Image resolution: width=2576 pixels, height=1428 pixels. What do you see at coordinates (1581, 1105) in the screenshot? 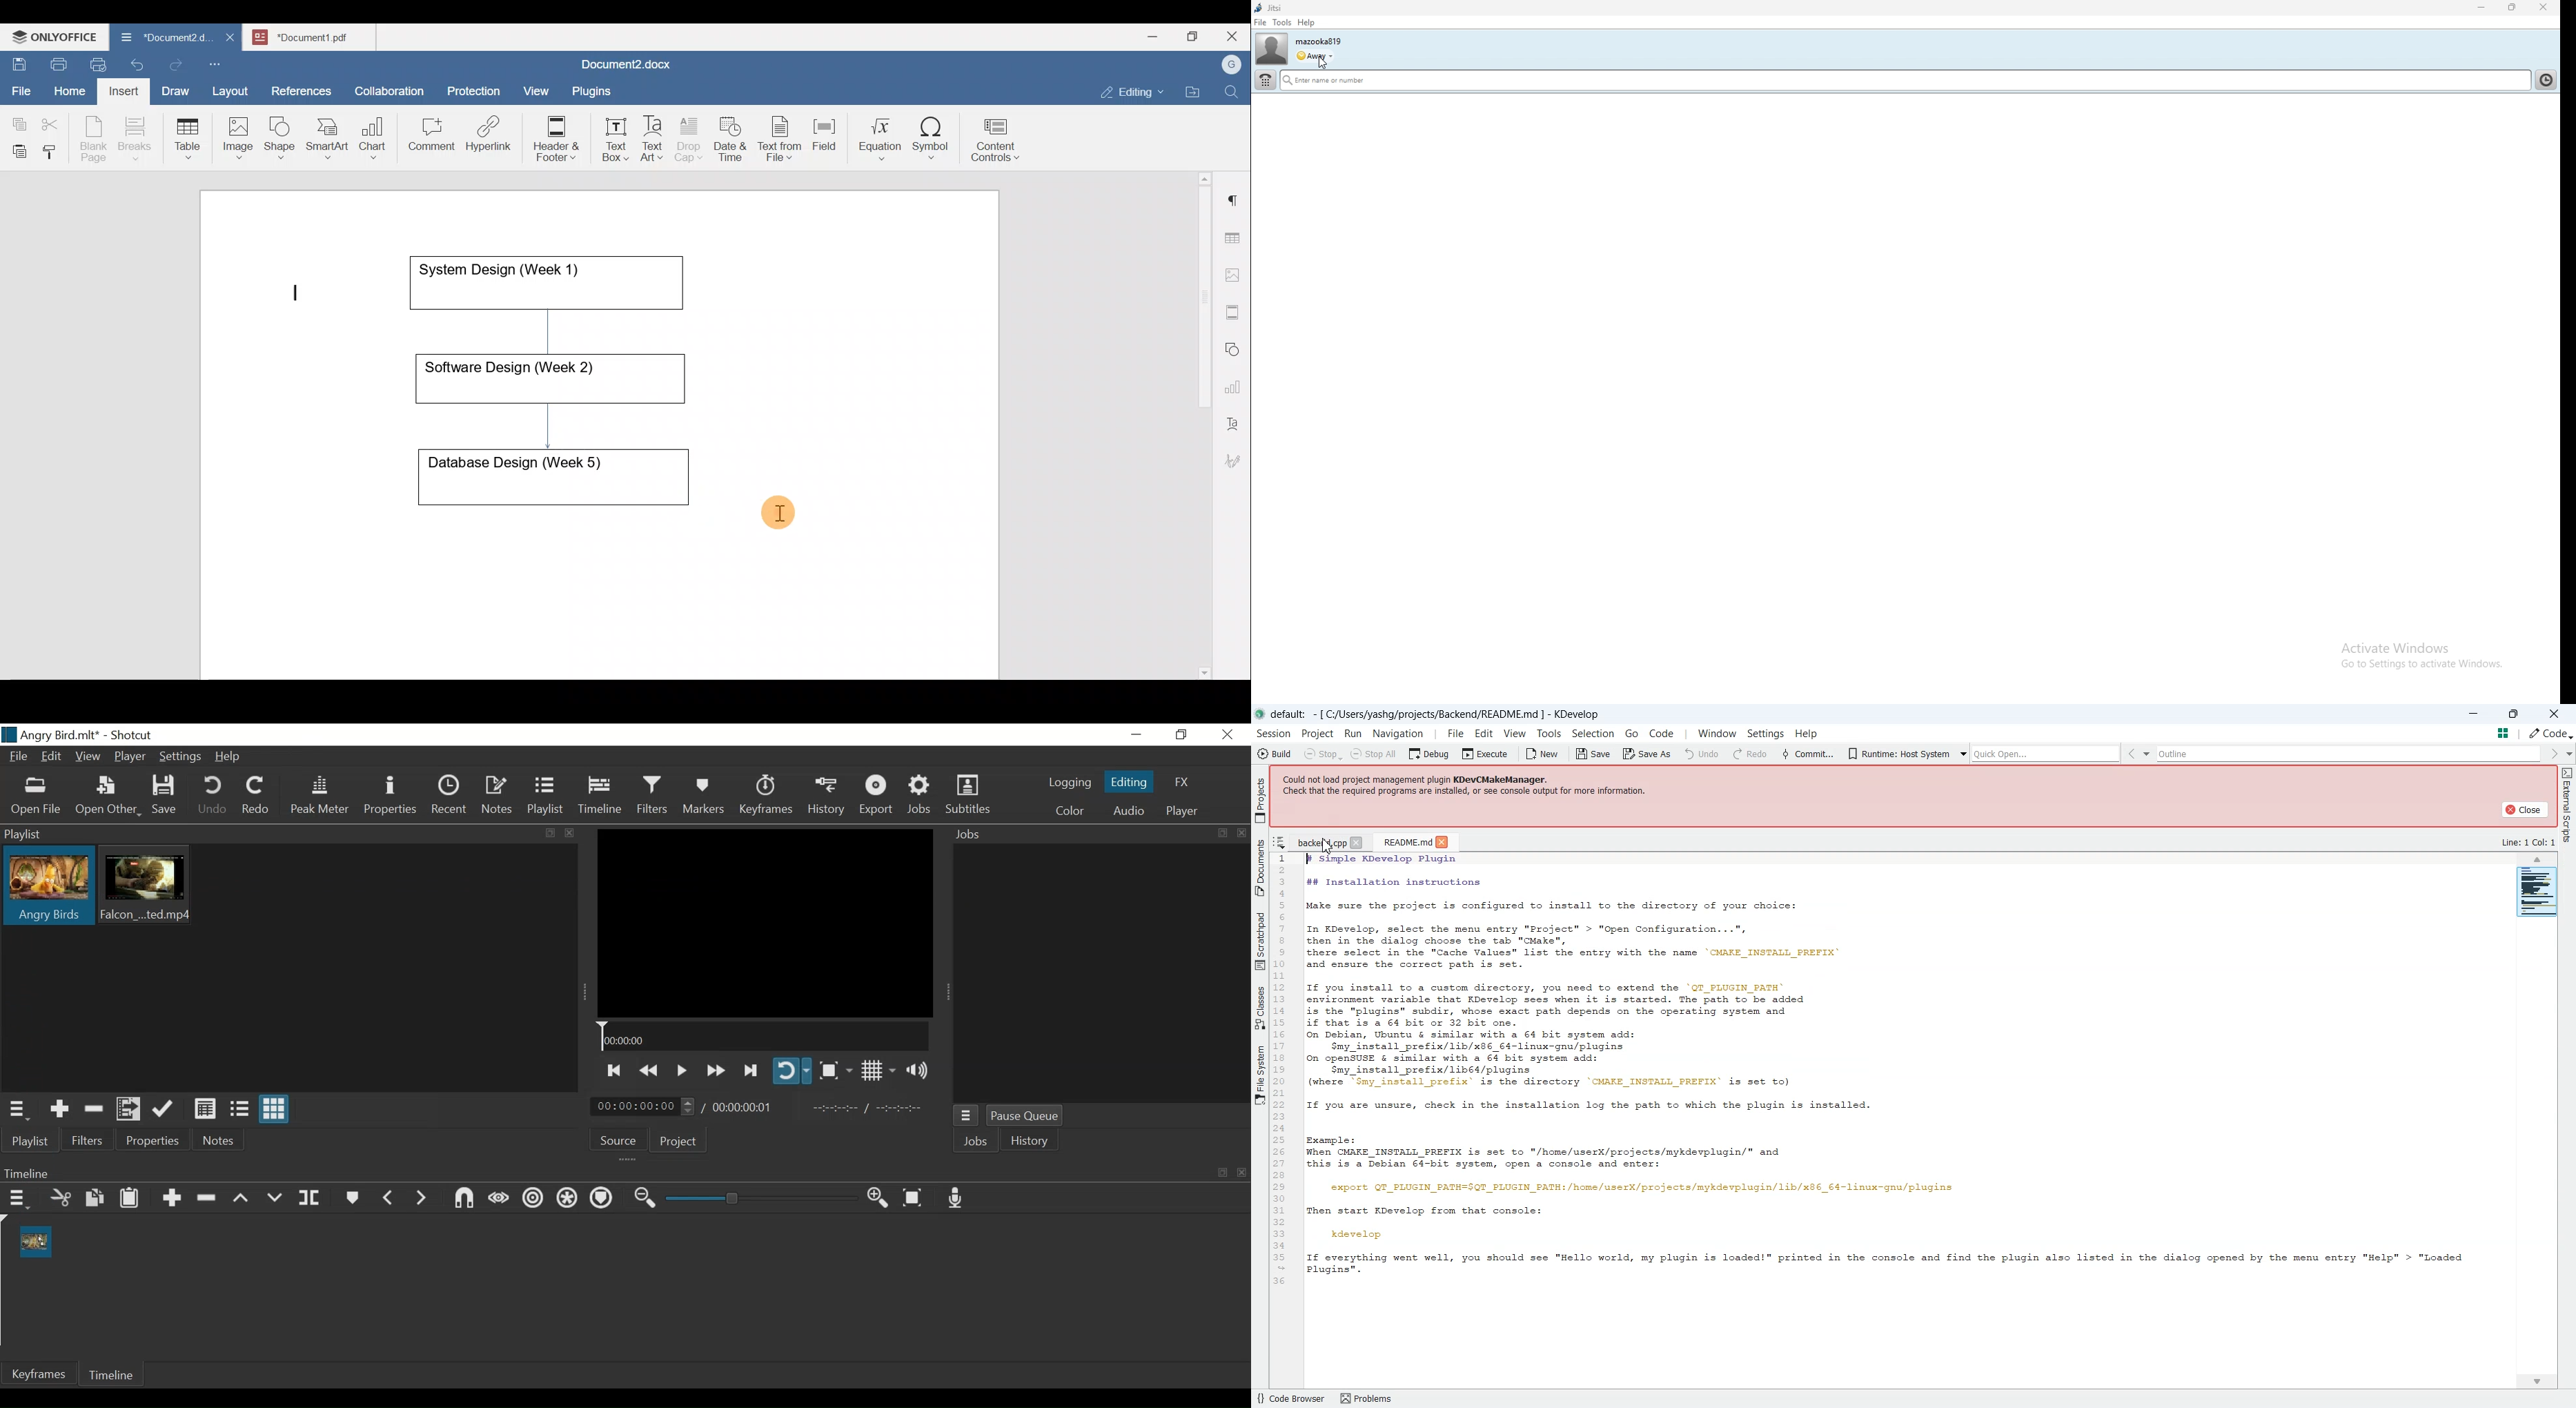
I see `If you are unsure, check in the installation log the path to which the plugin is installed.` at bounding box center [1581, 1105].